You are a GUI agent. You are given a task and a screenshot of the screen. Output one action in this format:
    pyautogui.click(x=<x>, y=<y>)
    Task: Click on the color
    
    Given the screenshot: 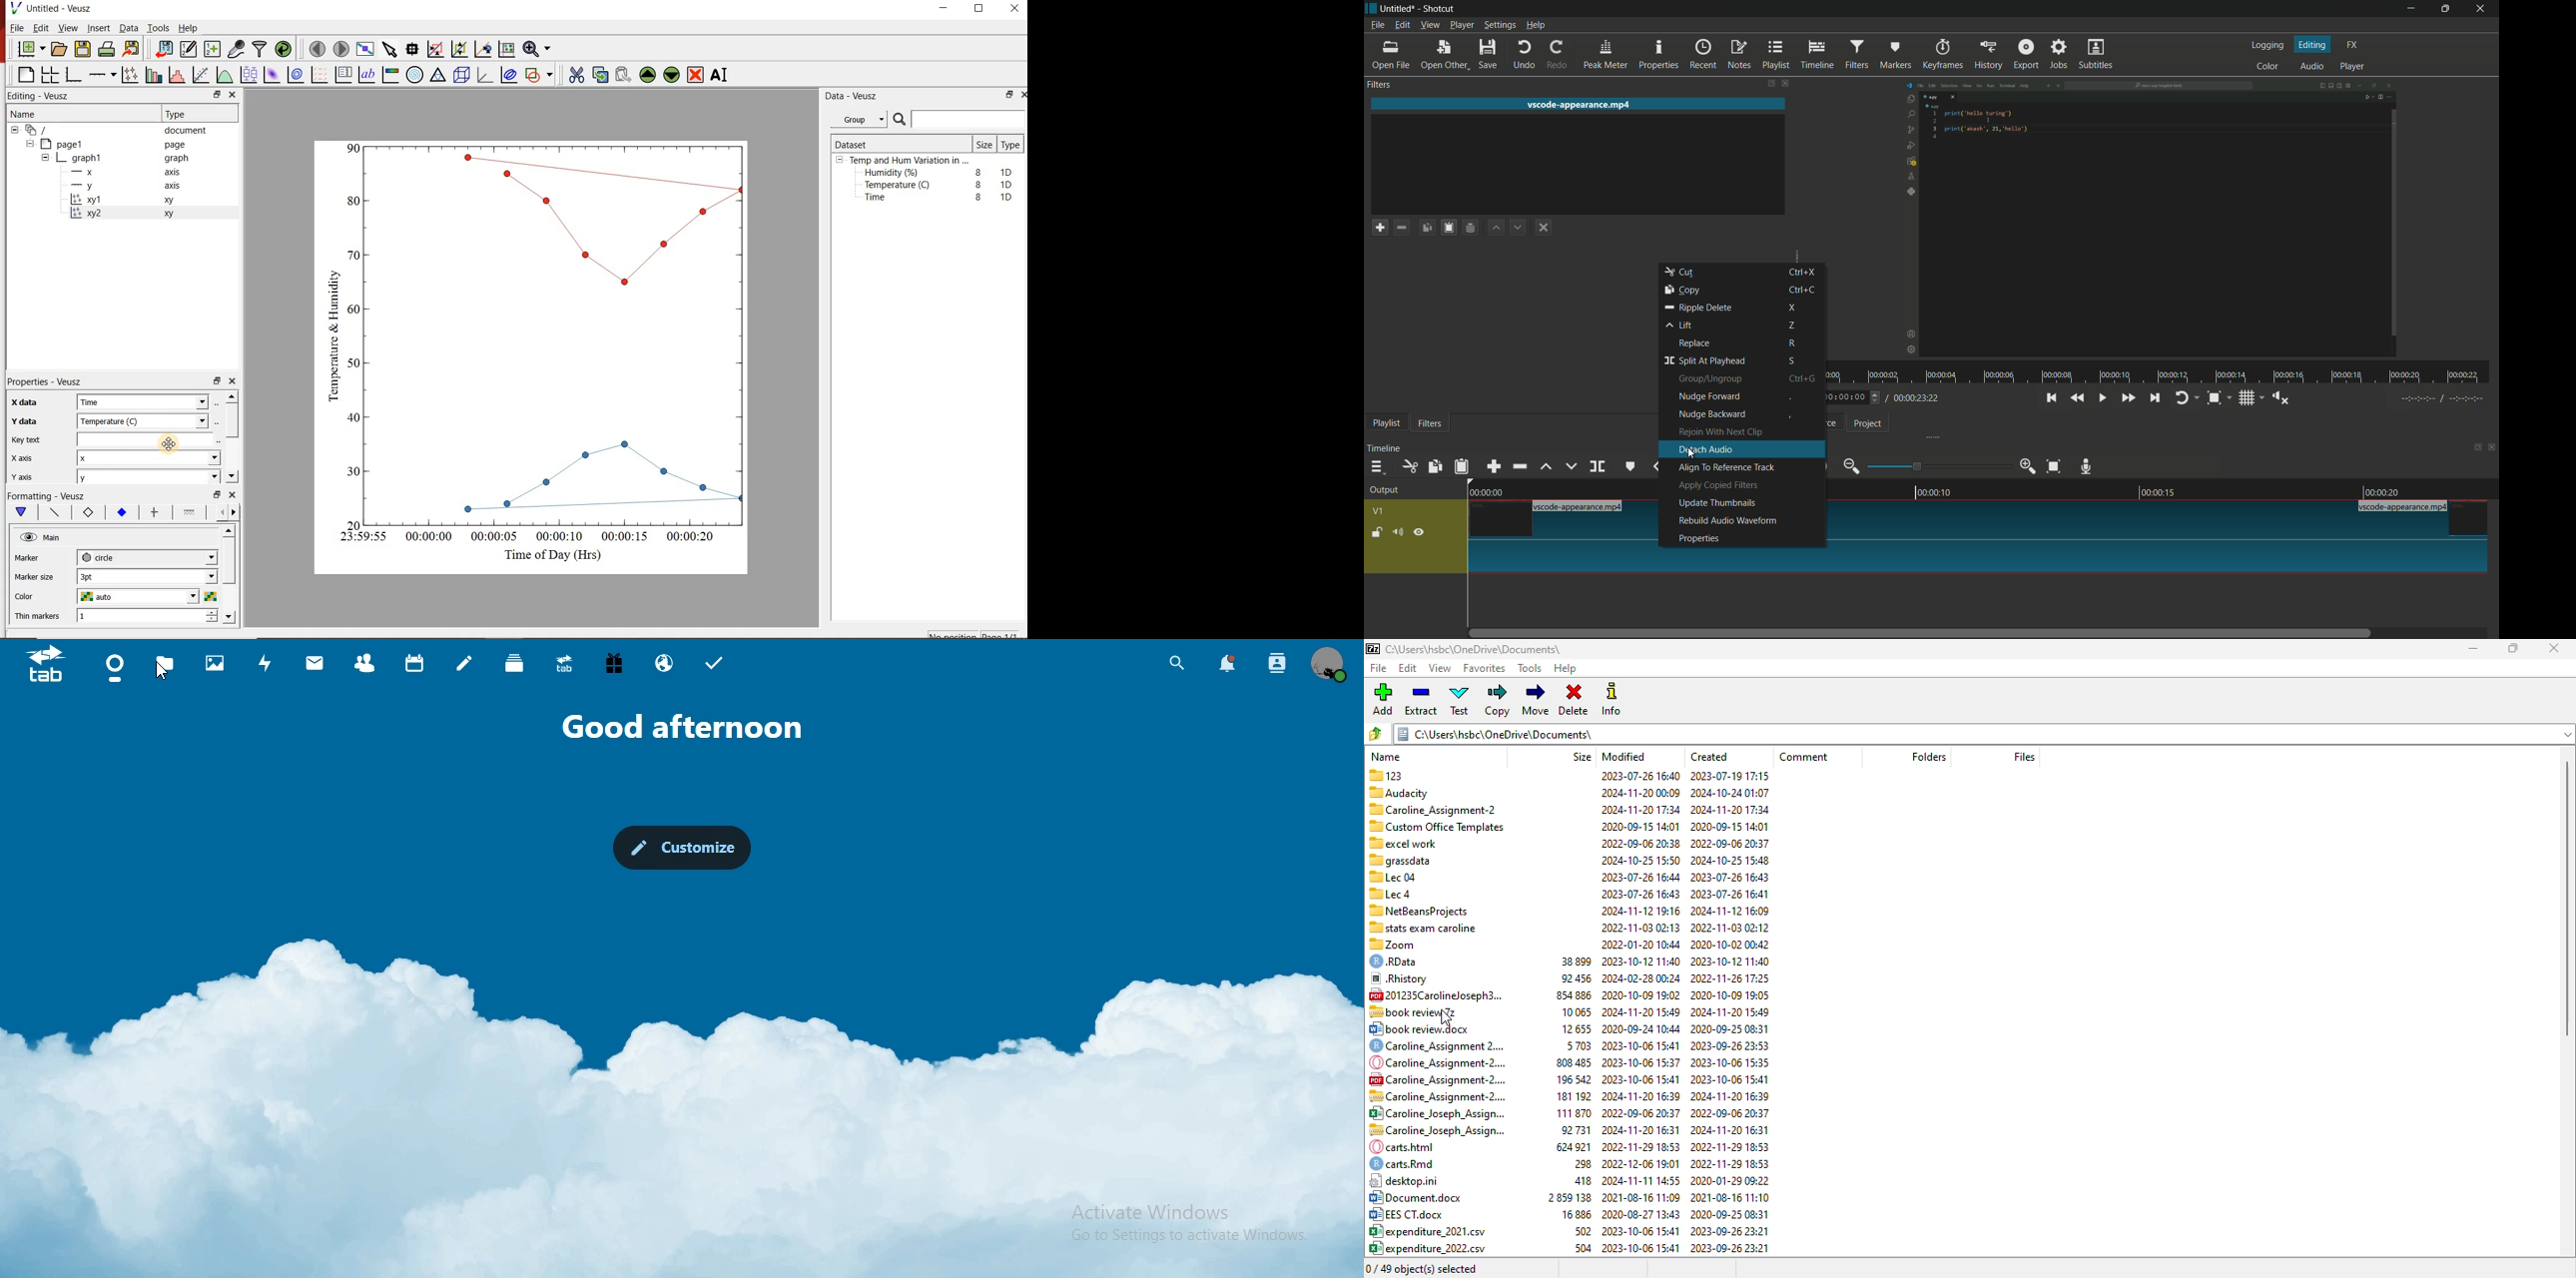 What is the action you would take?
    pyautogui.click(x=2267, y=65)
    